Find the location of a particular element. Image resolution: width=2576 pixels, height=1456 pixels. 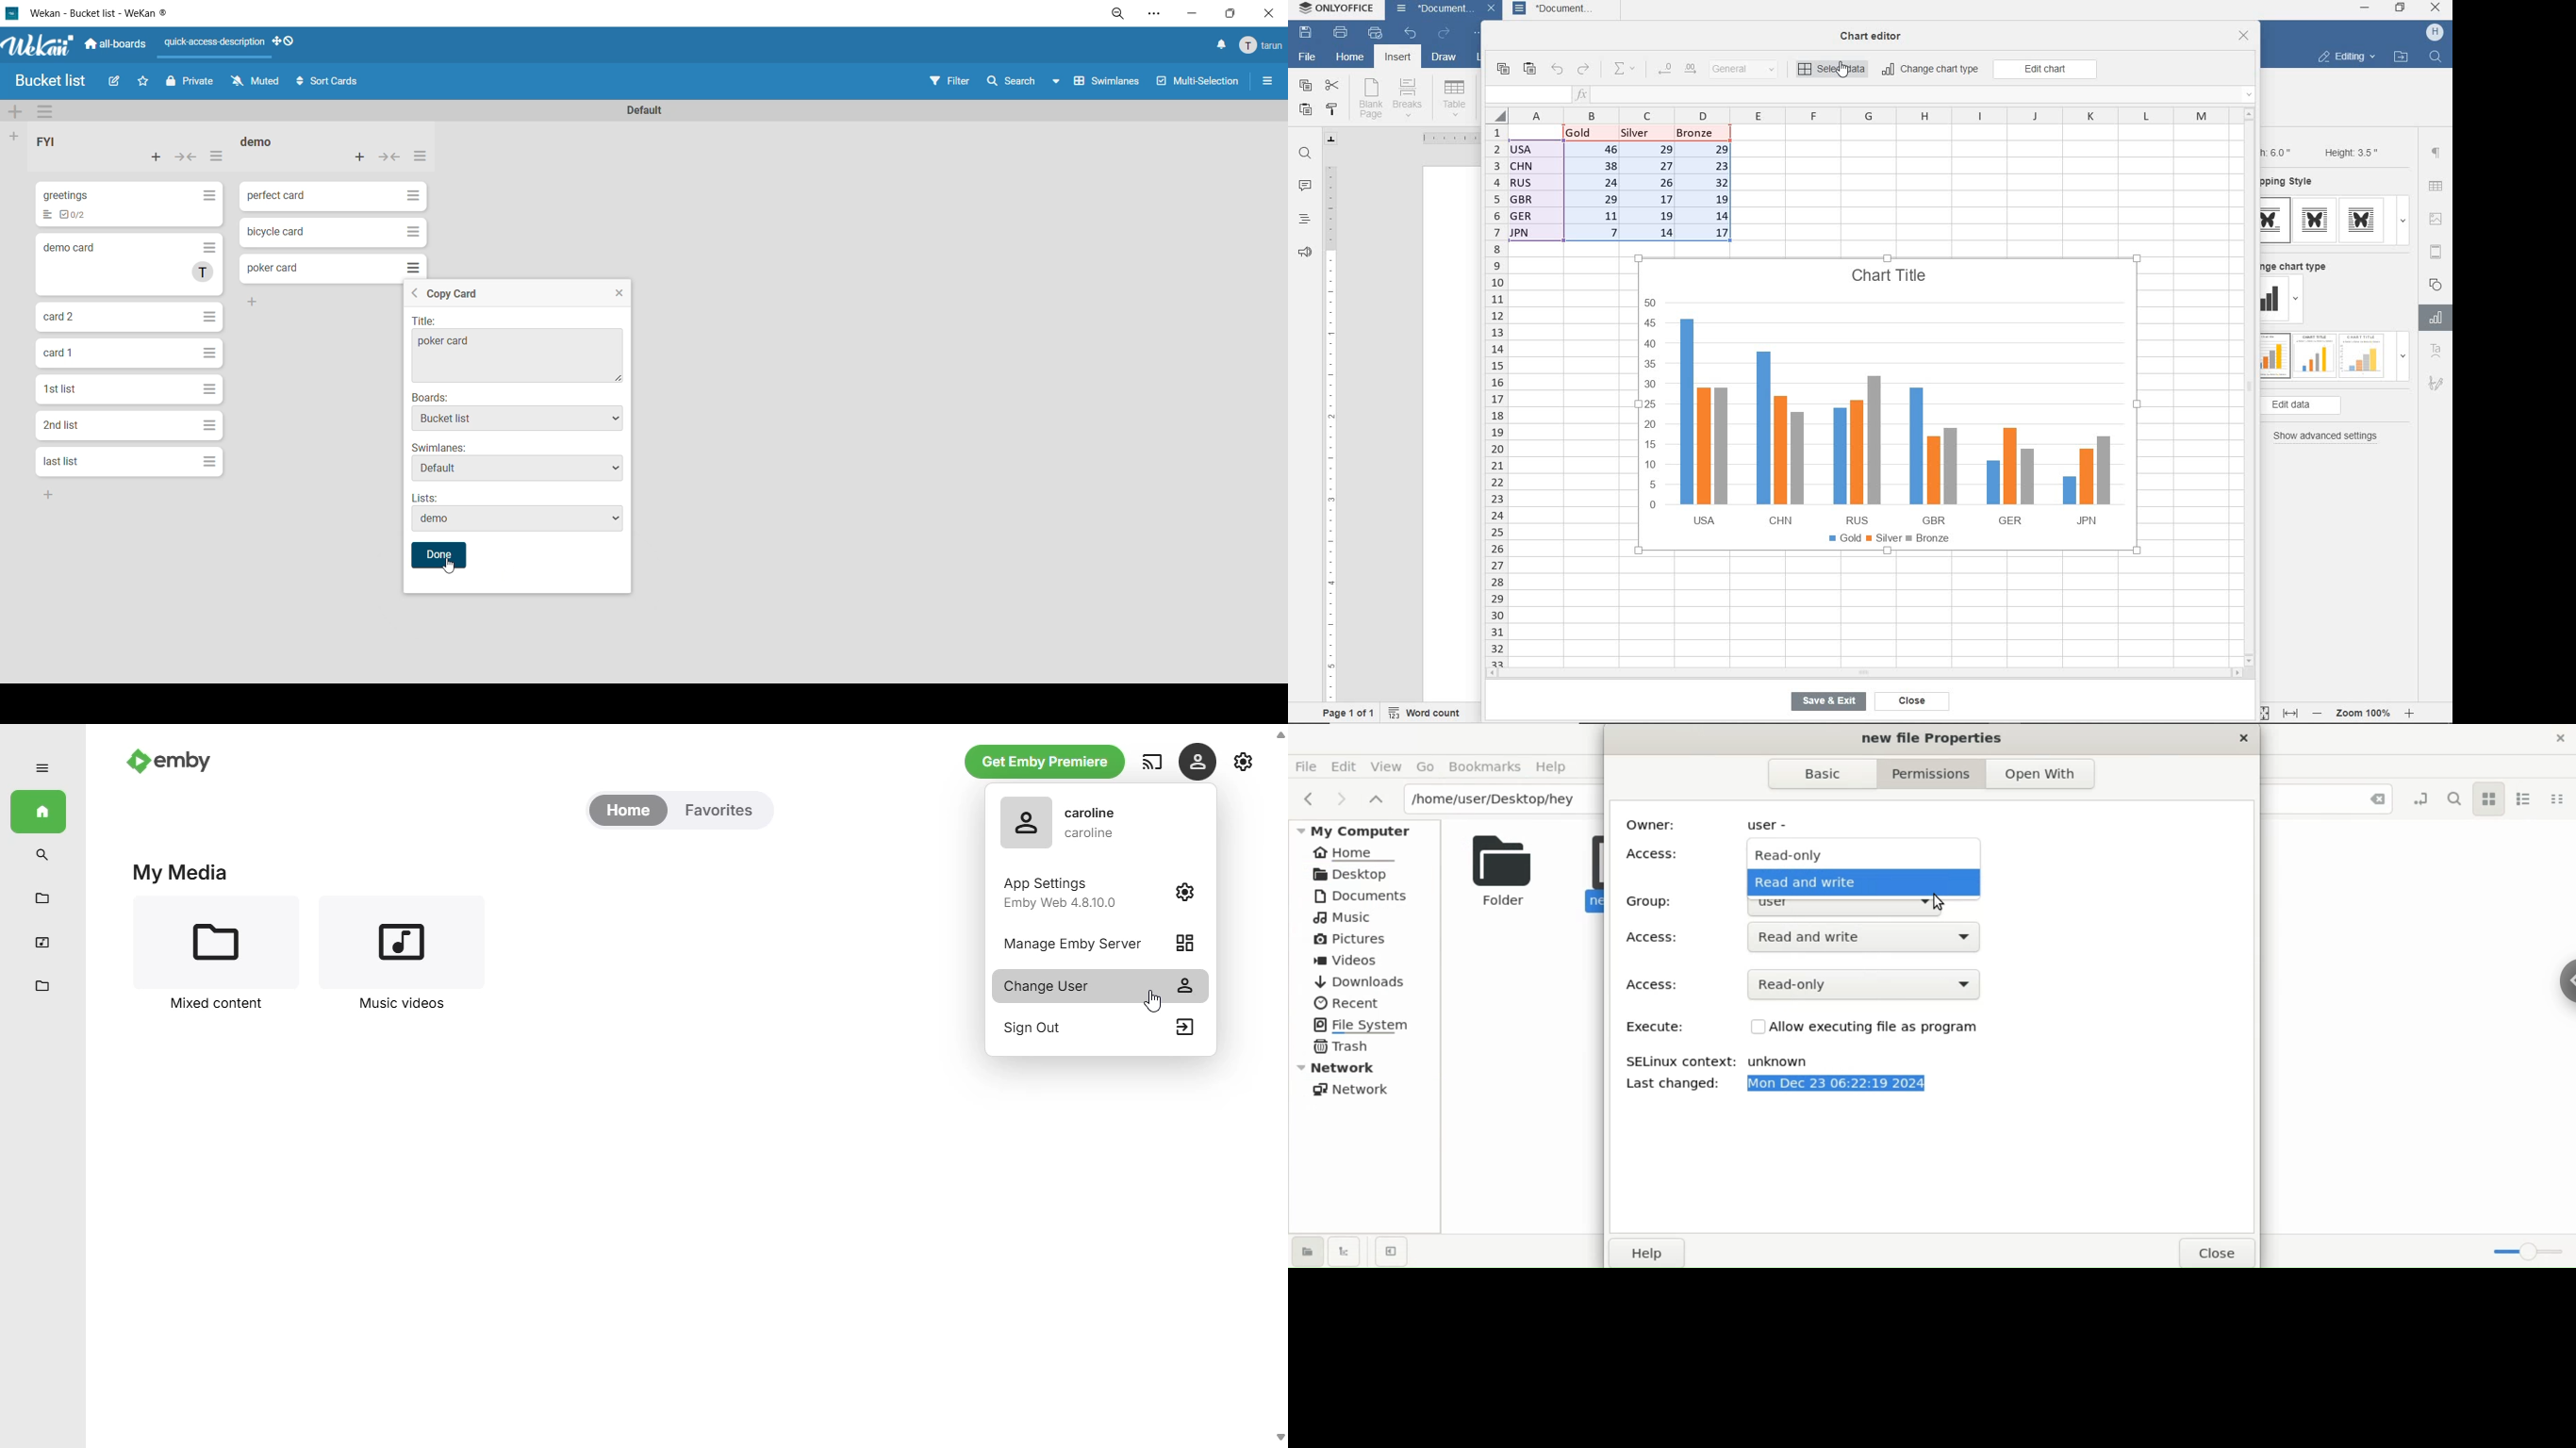

List is located at coordinates (44, 217).